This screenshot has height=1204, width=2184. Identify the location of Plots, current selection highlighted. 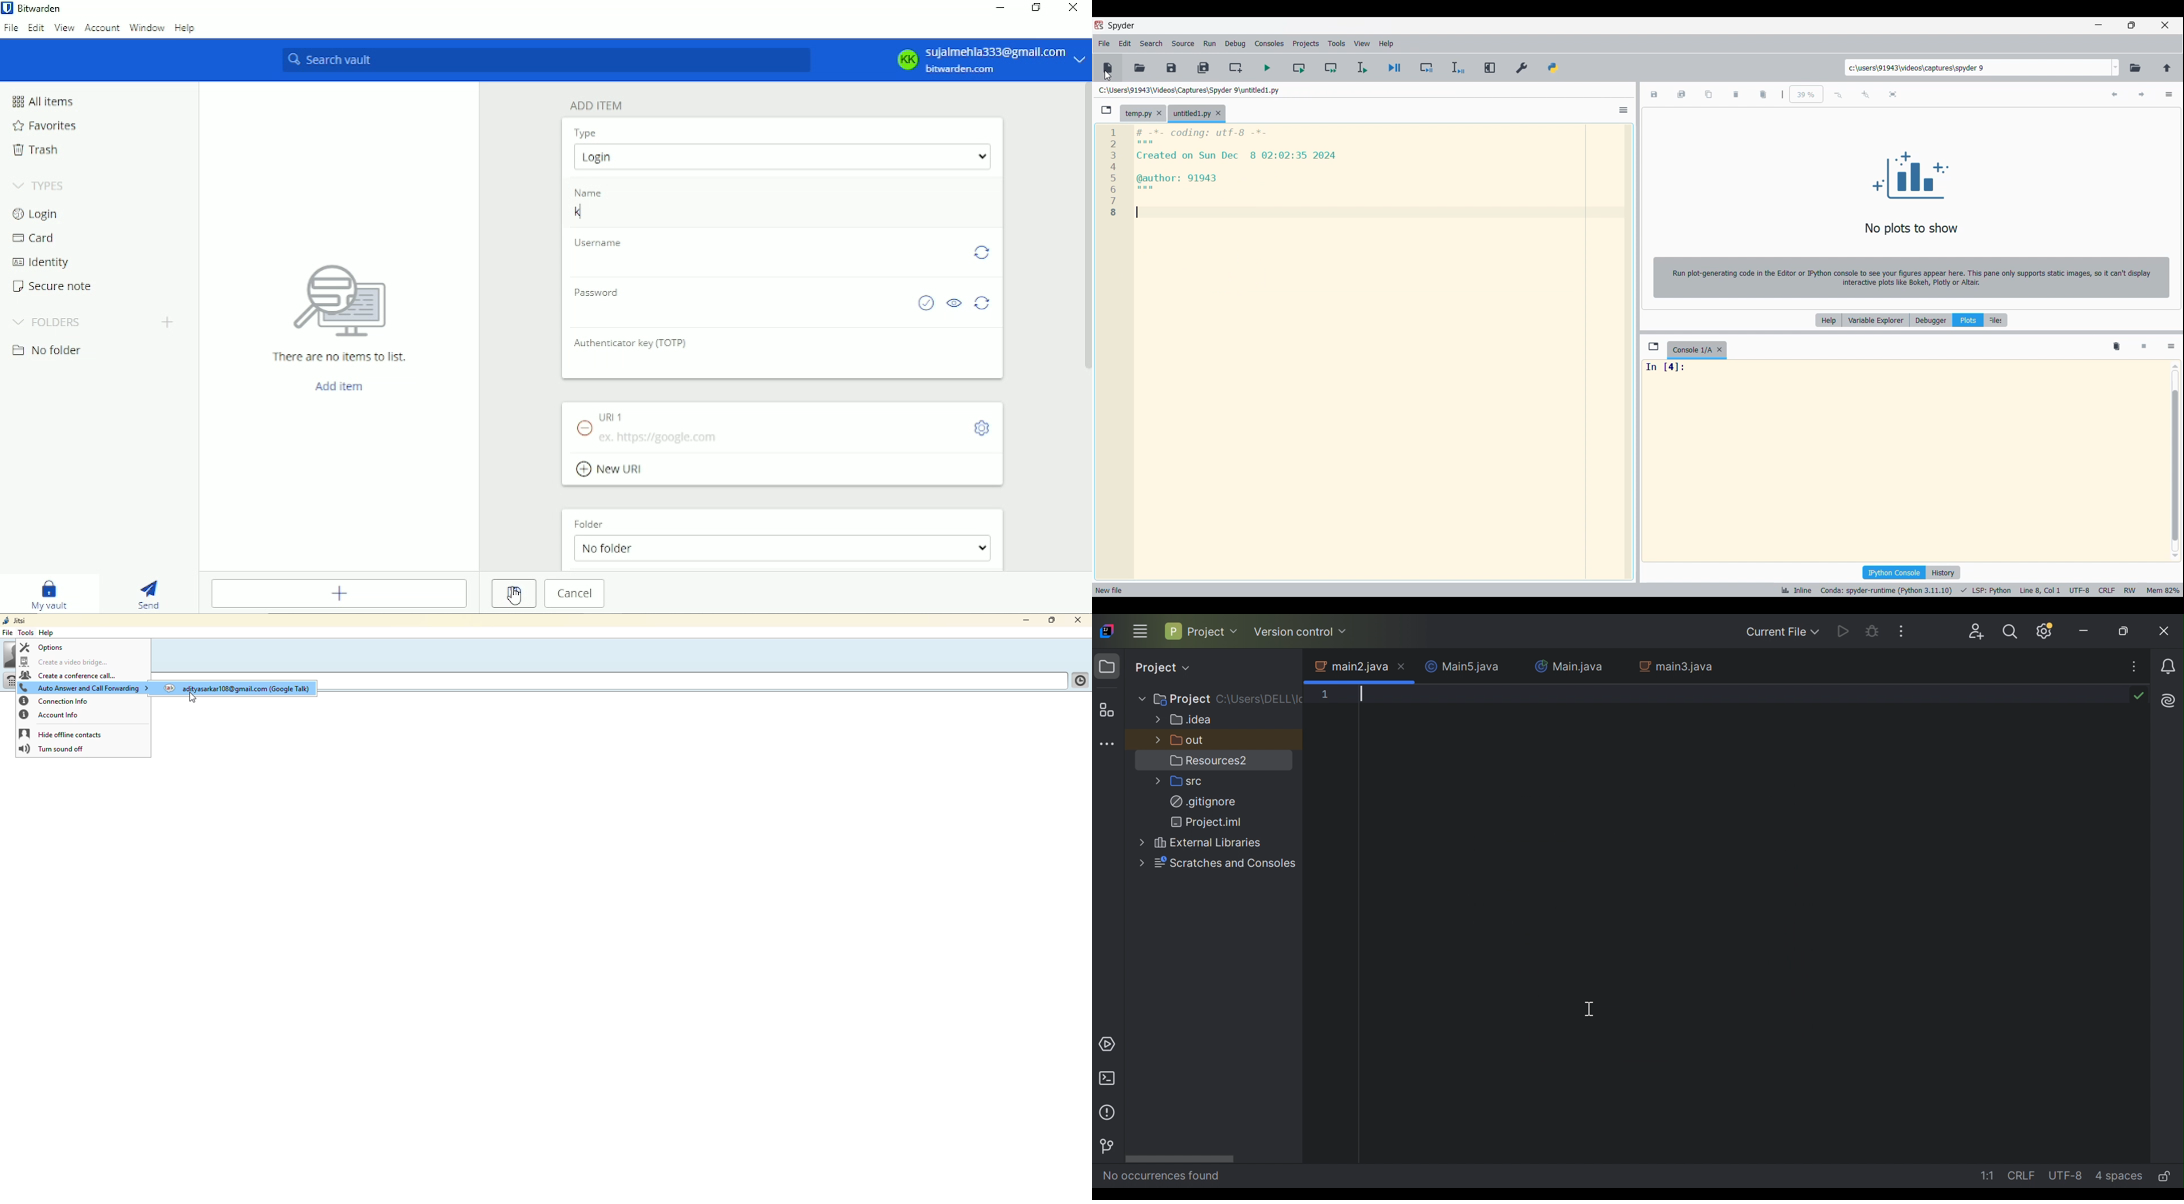
(1969, 320).